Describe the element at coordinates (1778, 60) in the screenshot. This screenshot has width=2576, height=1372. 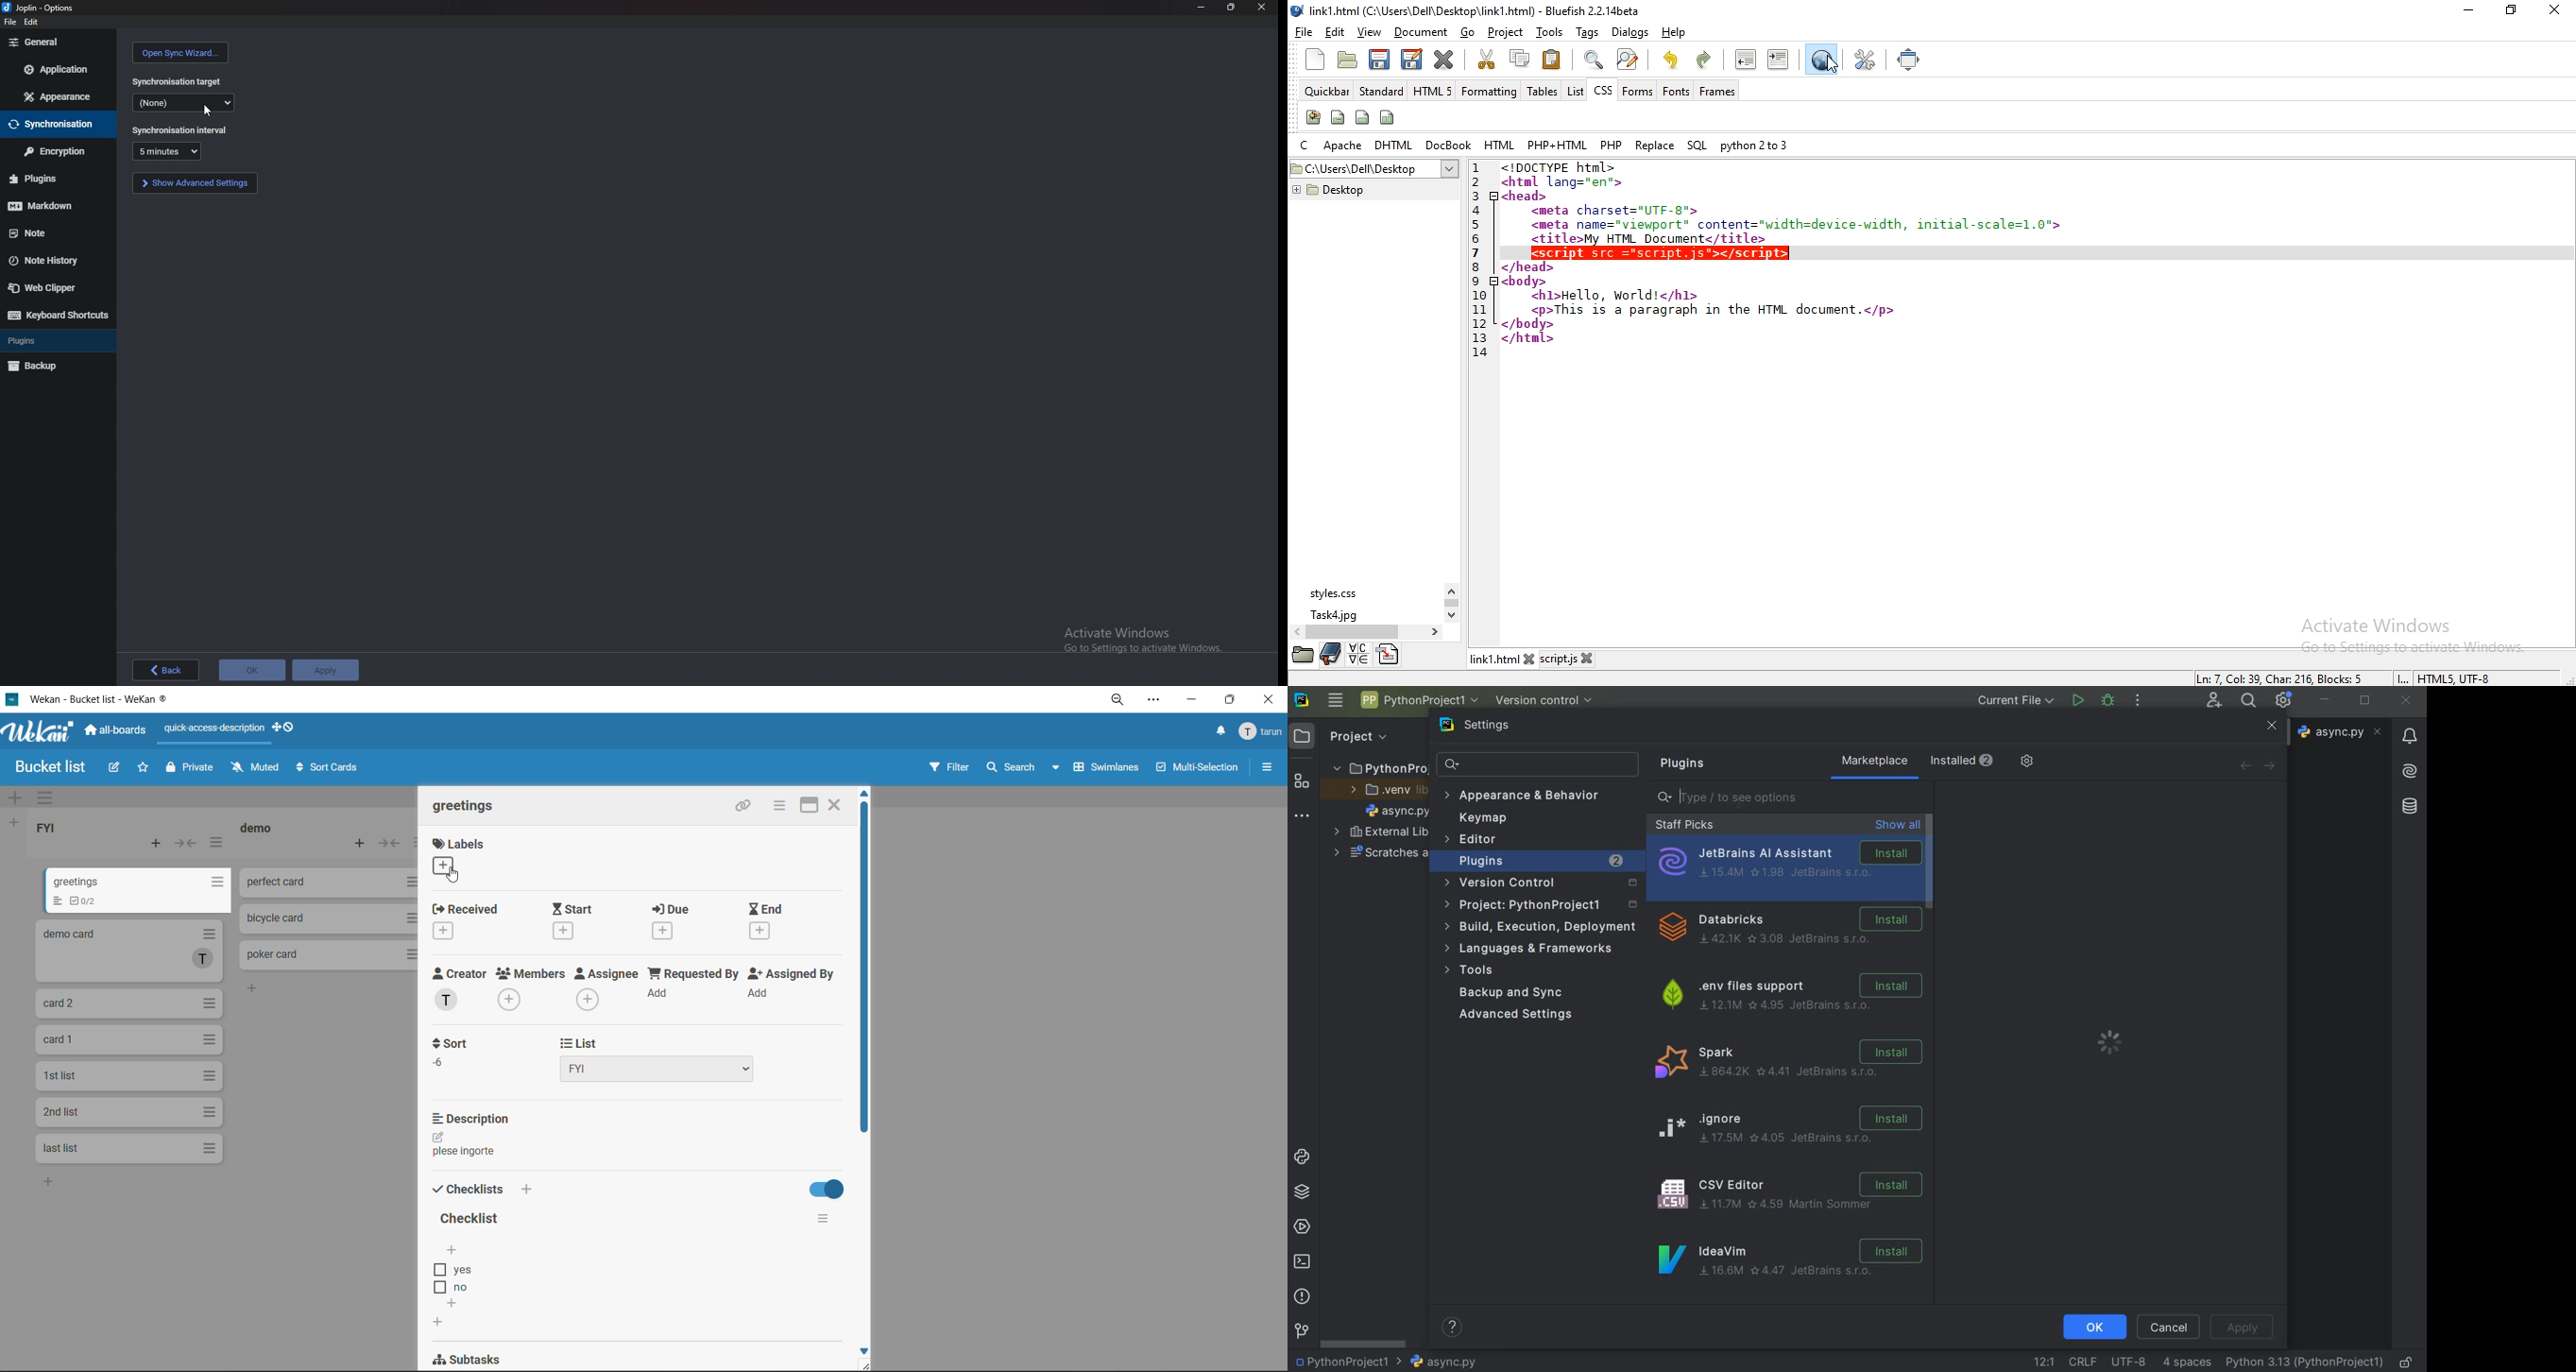
I see `indent ` at that location.